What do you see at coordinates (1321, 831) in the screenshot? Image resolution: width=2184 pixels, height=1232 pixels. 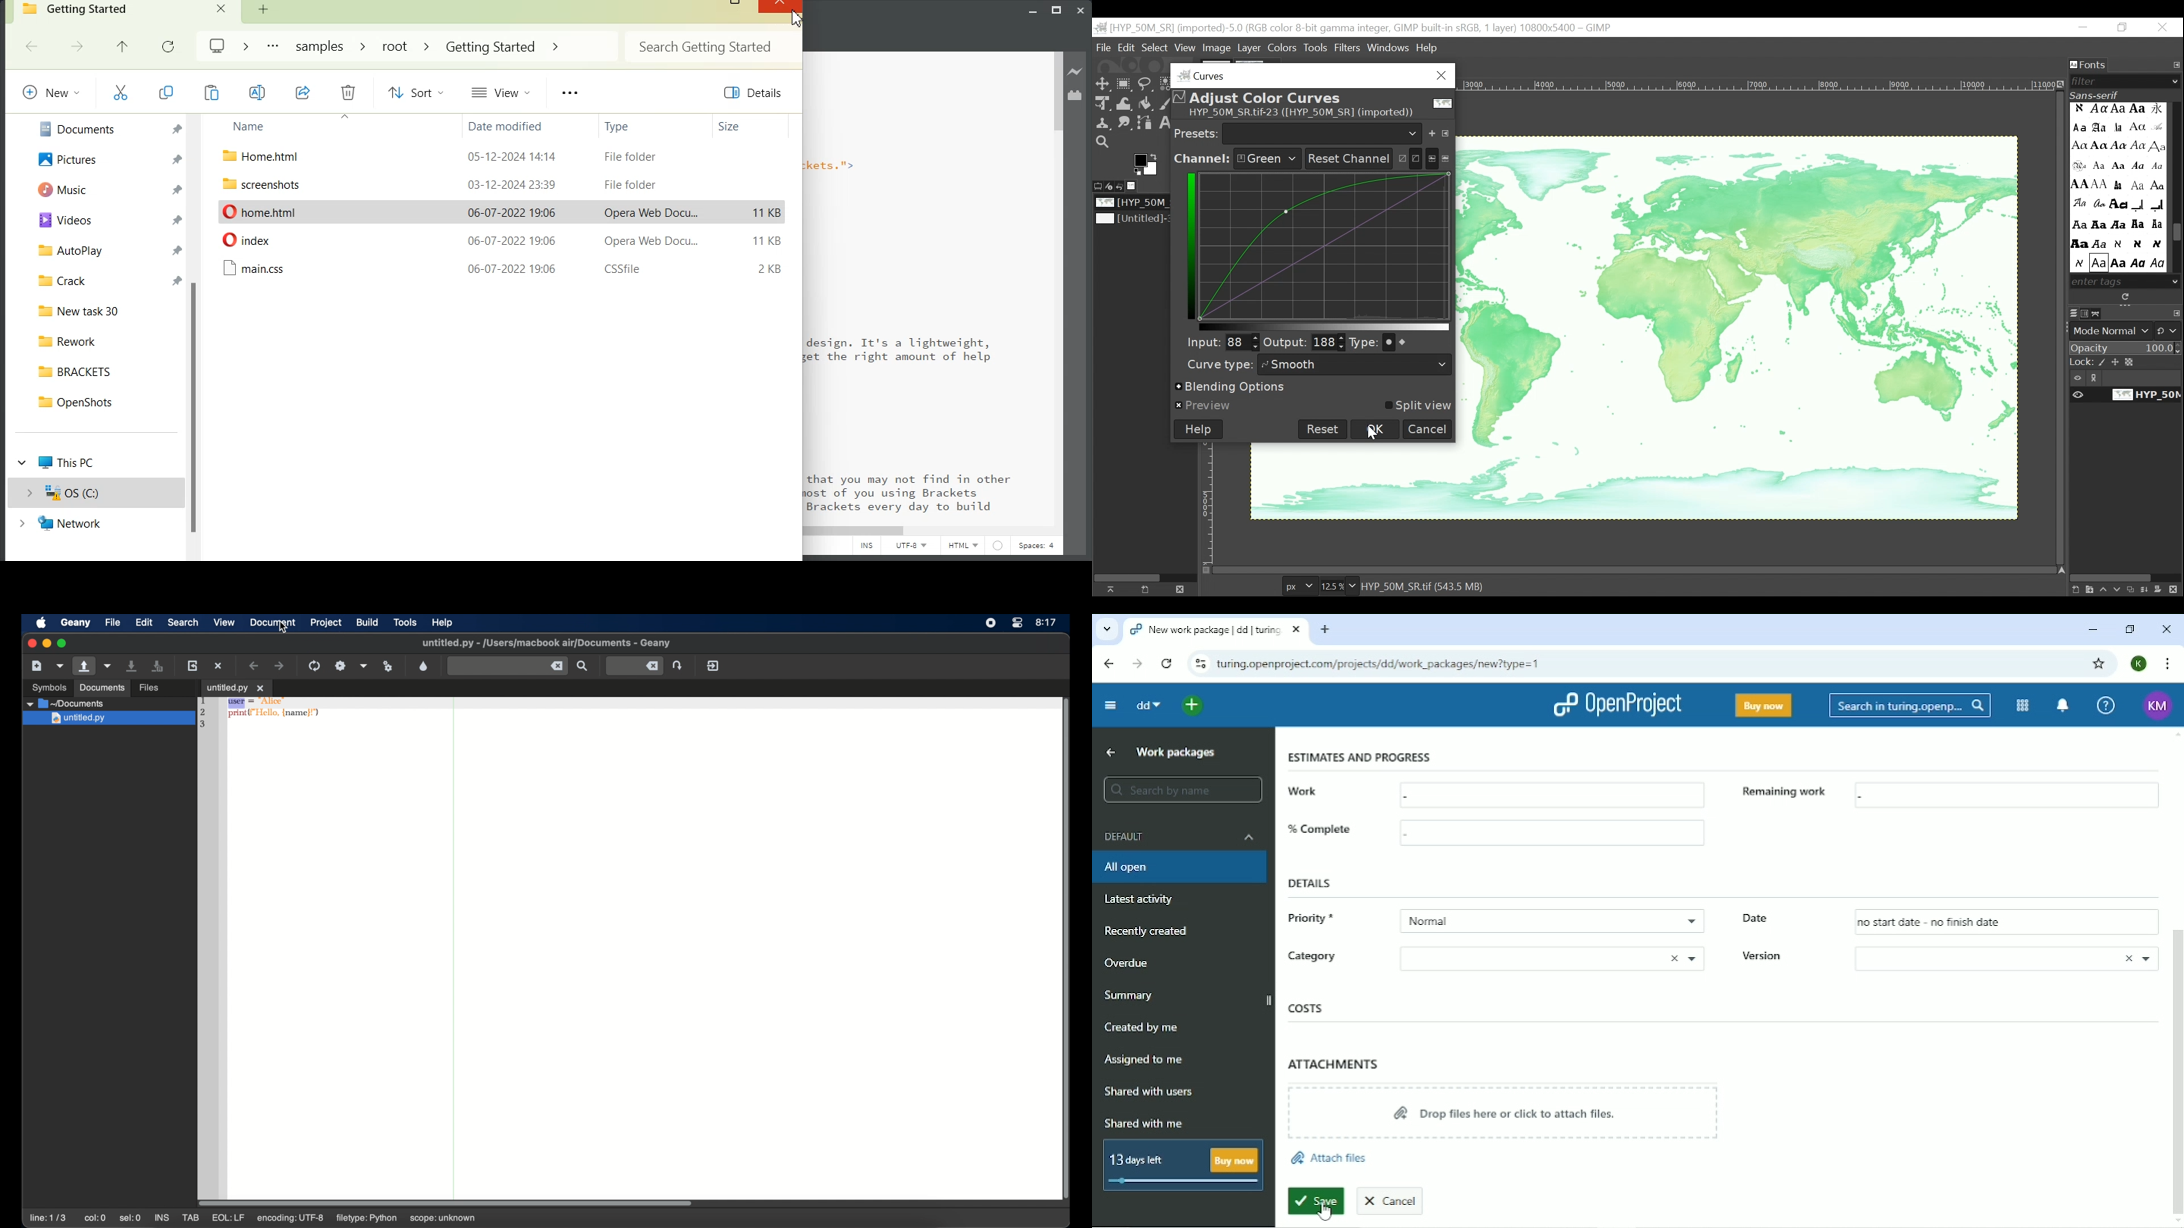 I see `%complete` at bounding box center [1321, 831].